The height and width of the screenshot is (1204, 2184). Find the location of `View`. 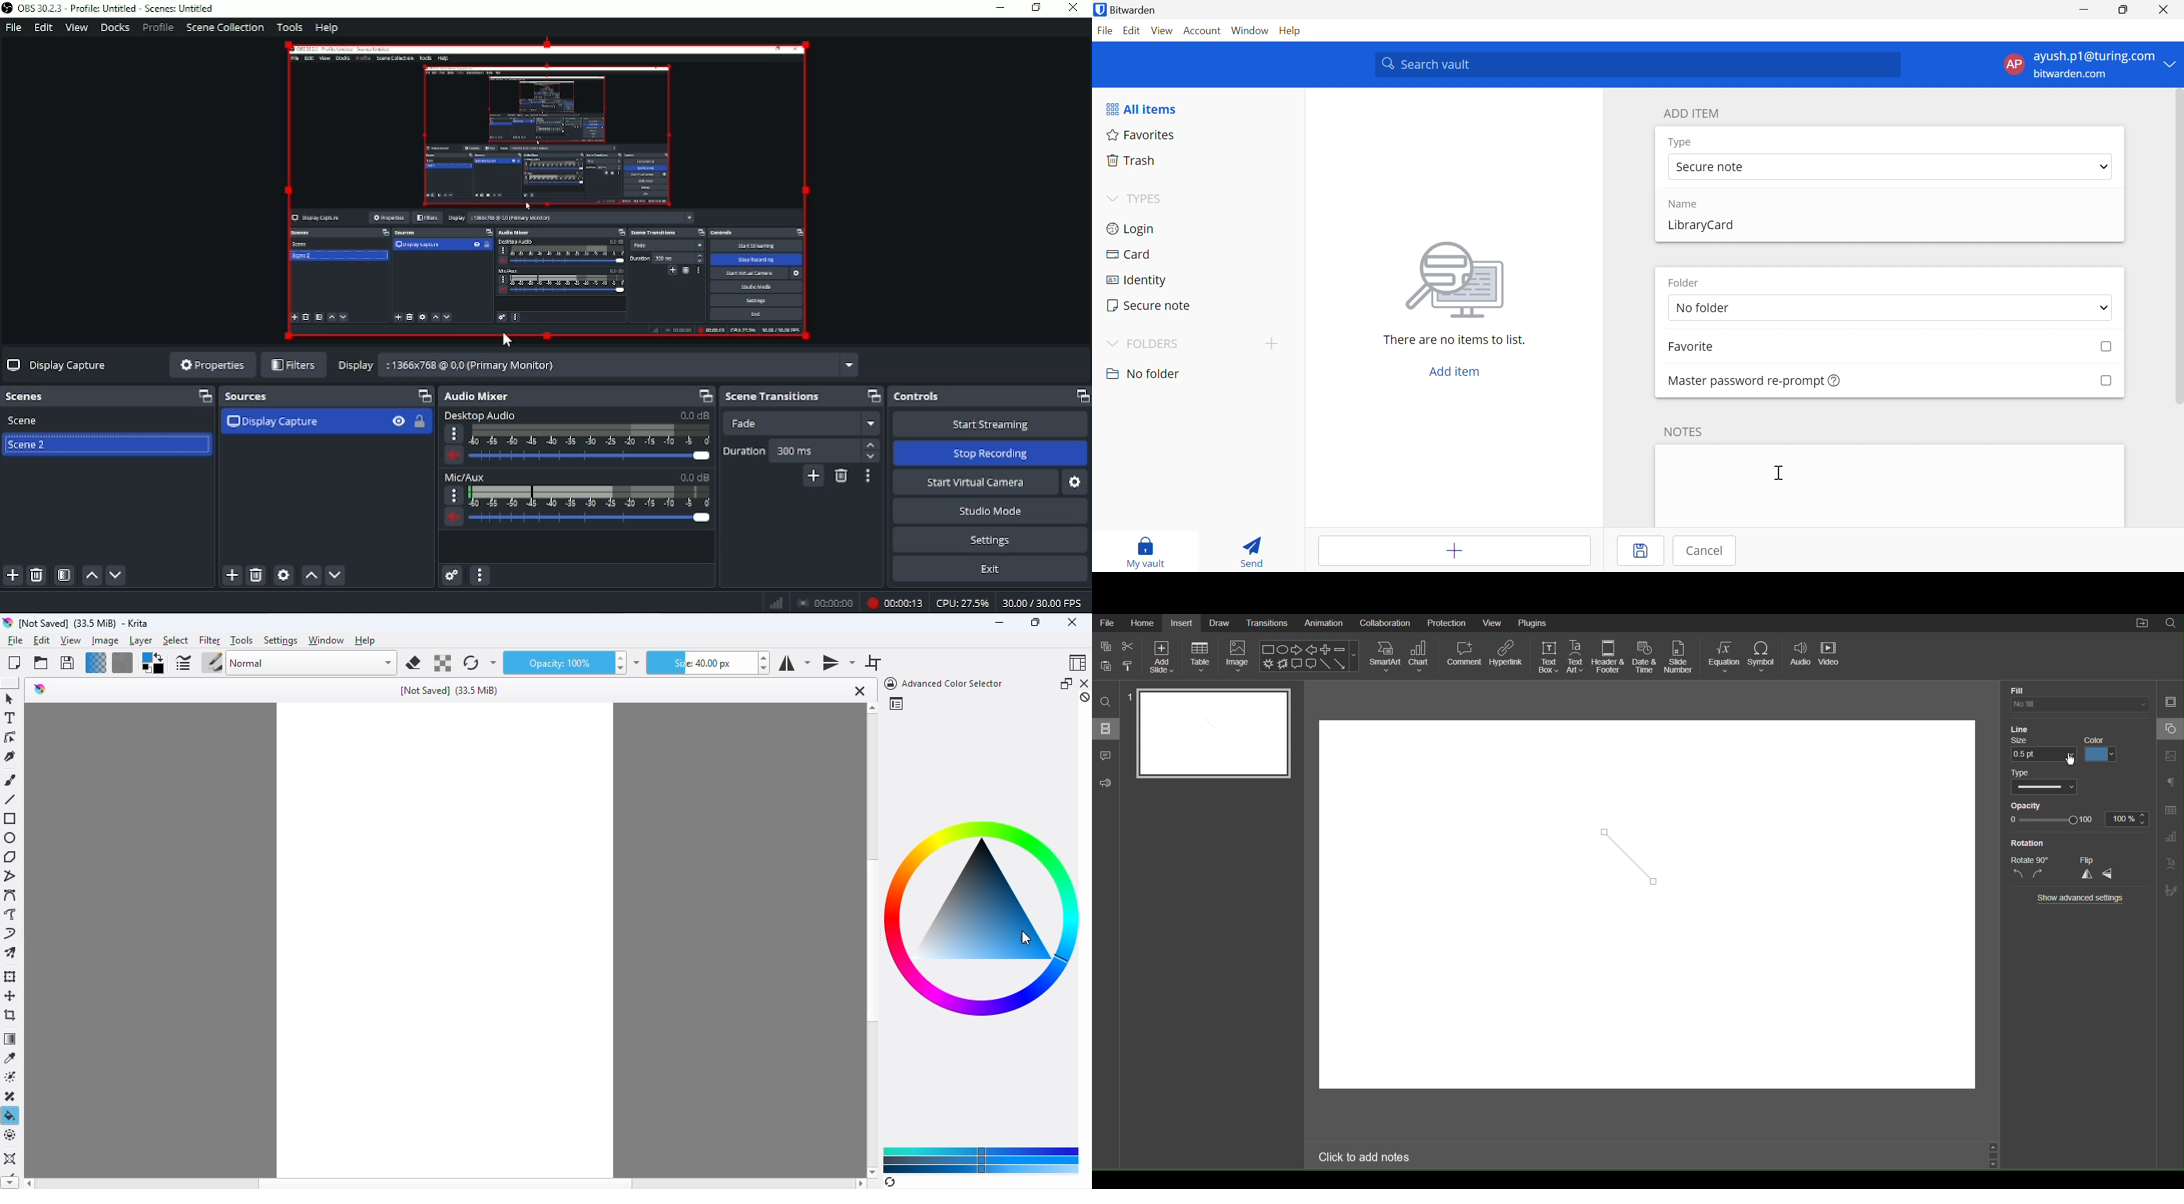

View is located at coordinates (76, 28).